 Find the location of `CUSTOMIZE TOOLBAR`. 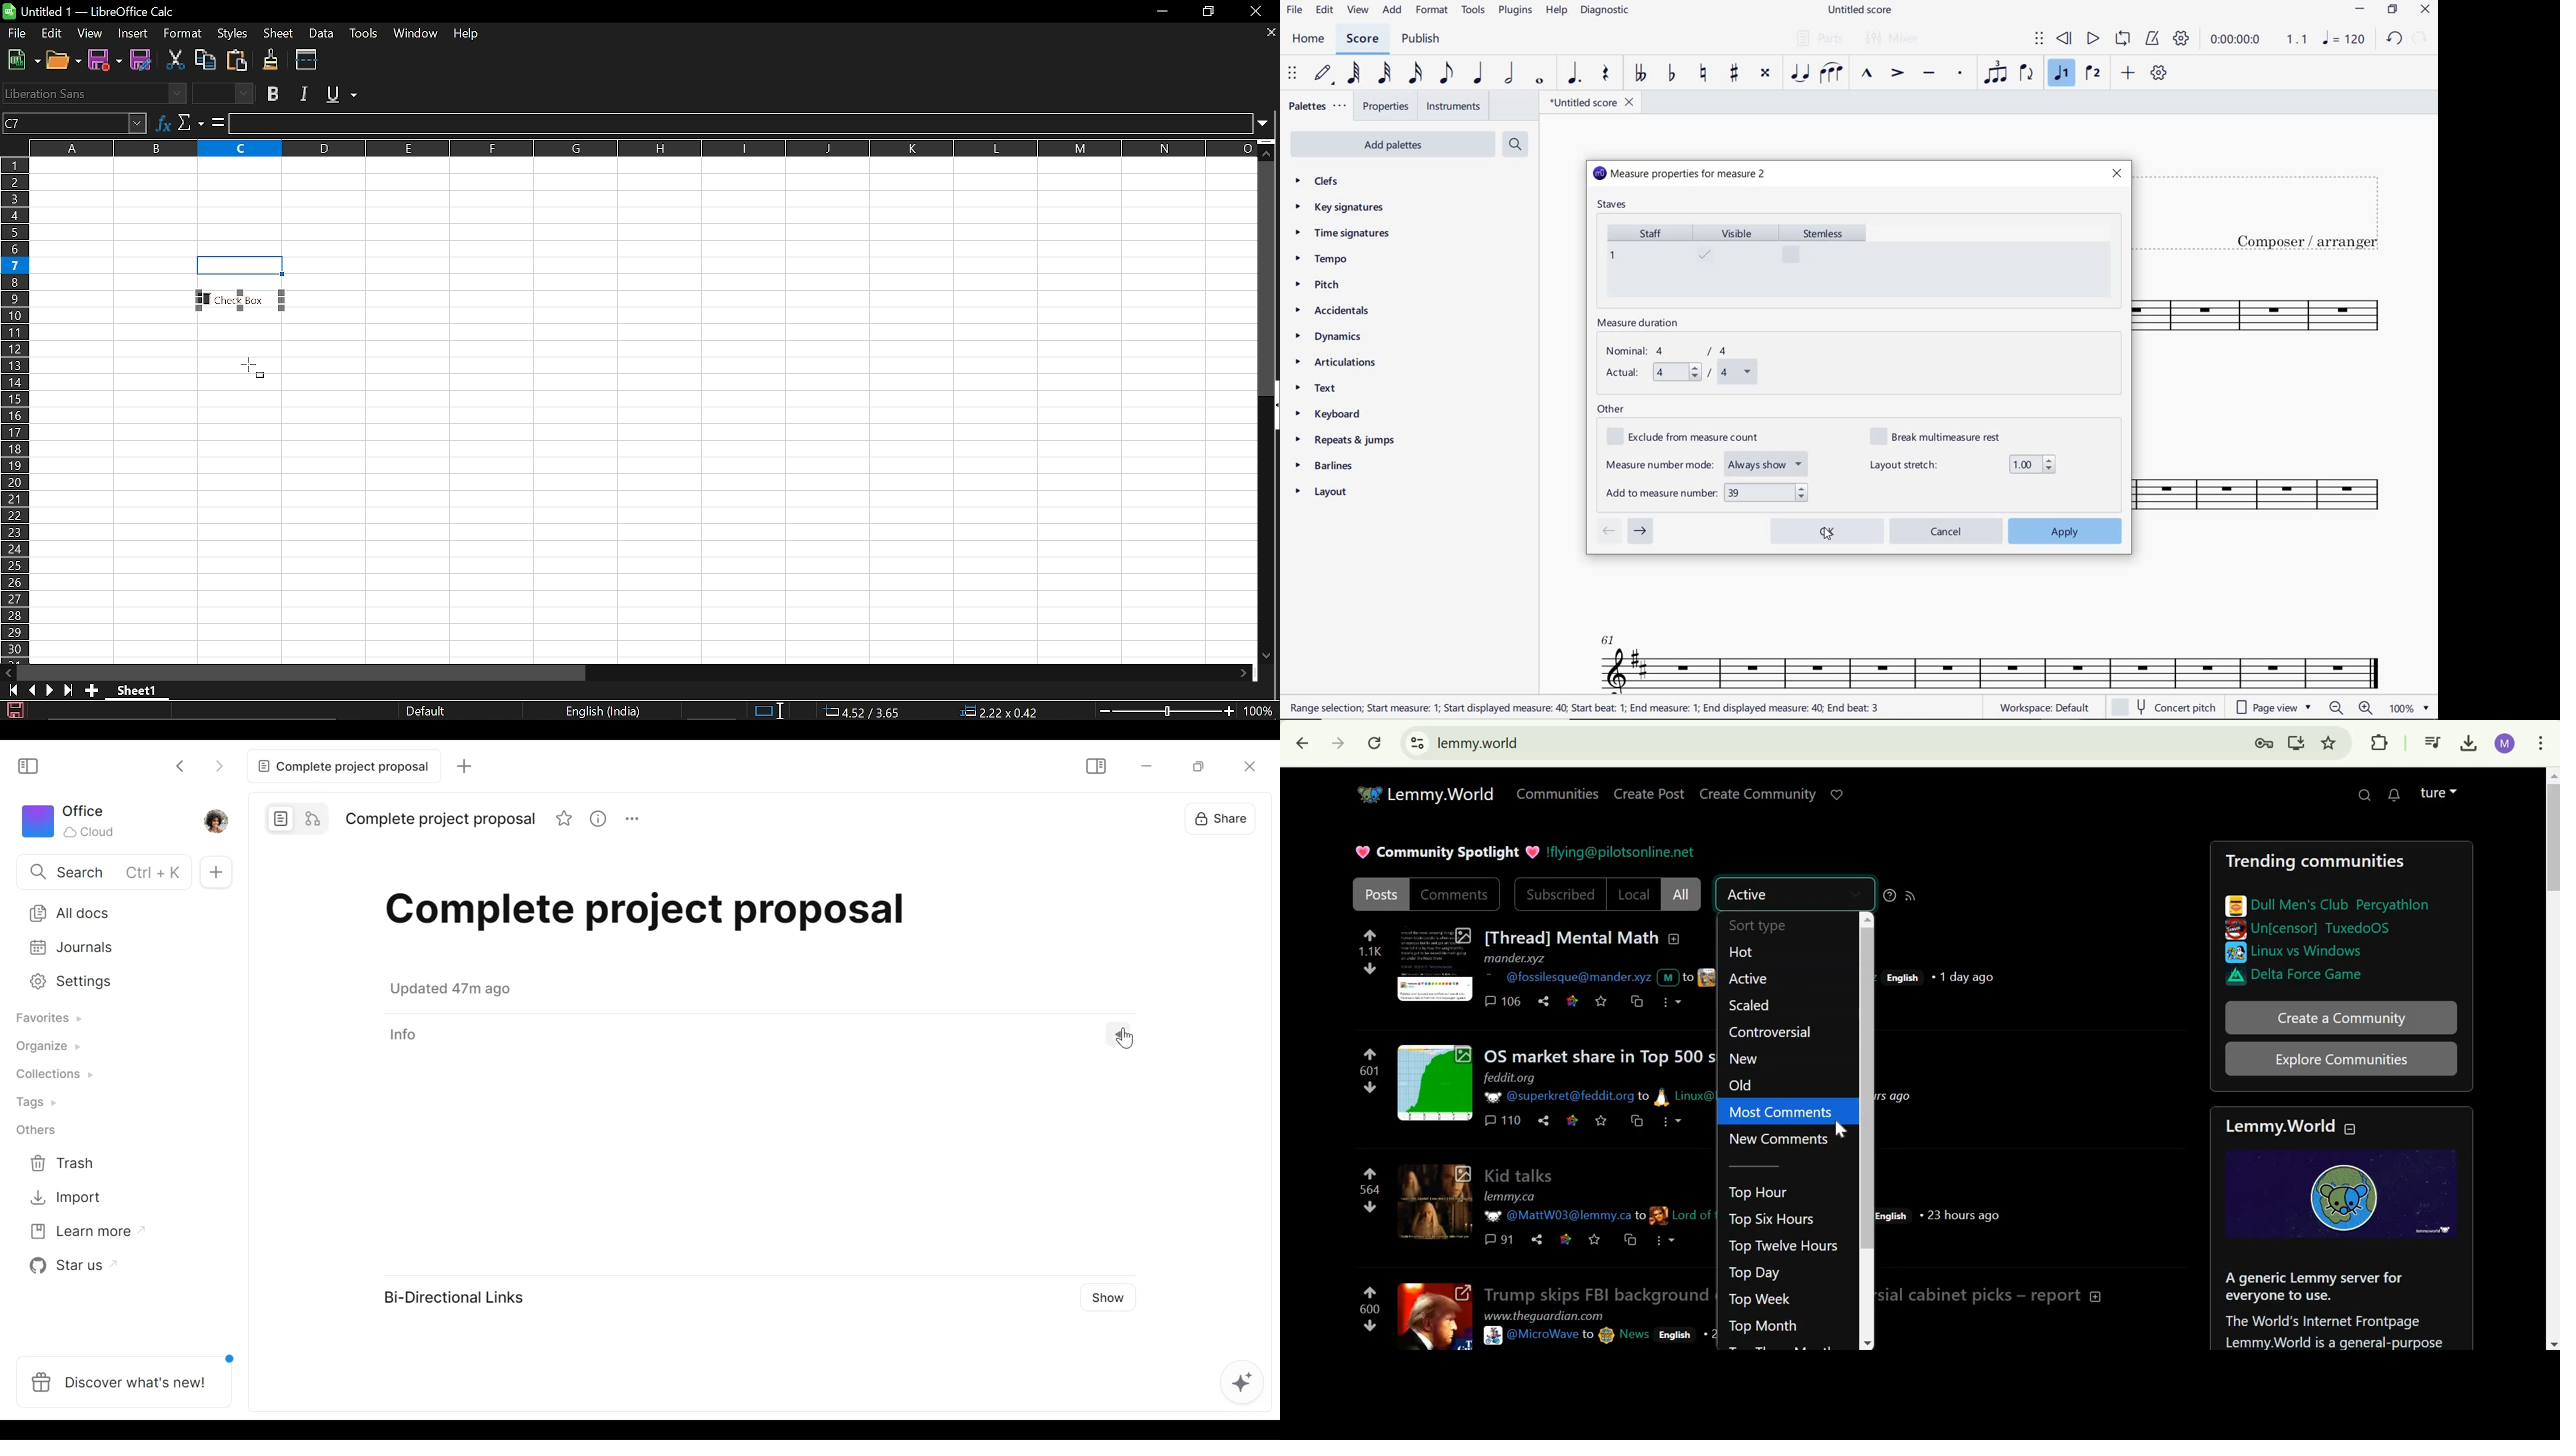

CUSTOMIZE TOOLBAR is located at coordinates (2159, 73).